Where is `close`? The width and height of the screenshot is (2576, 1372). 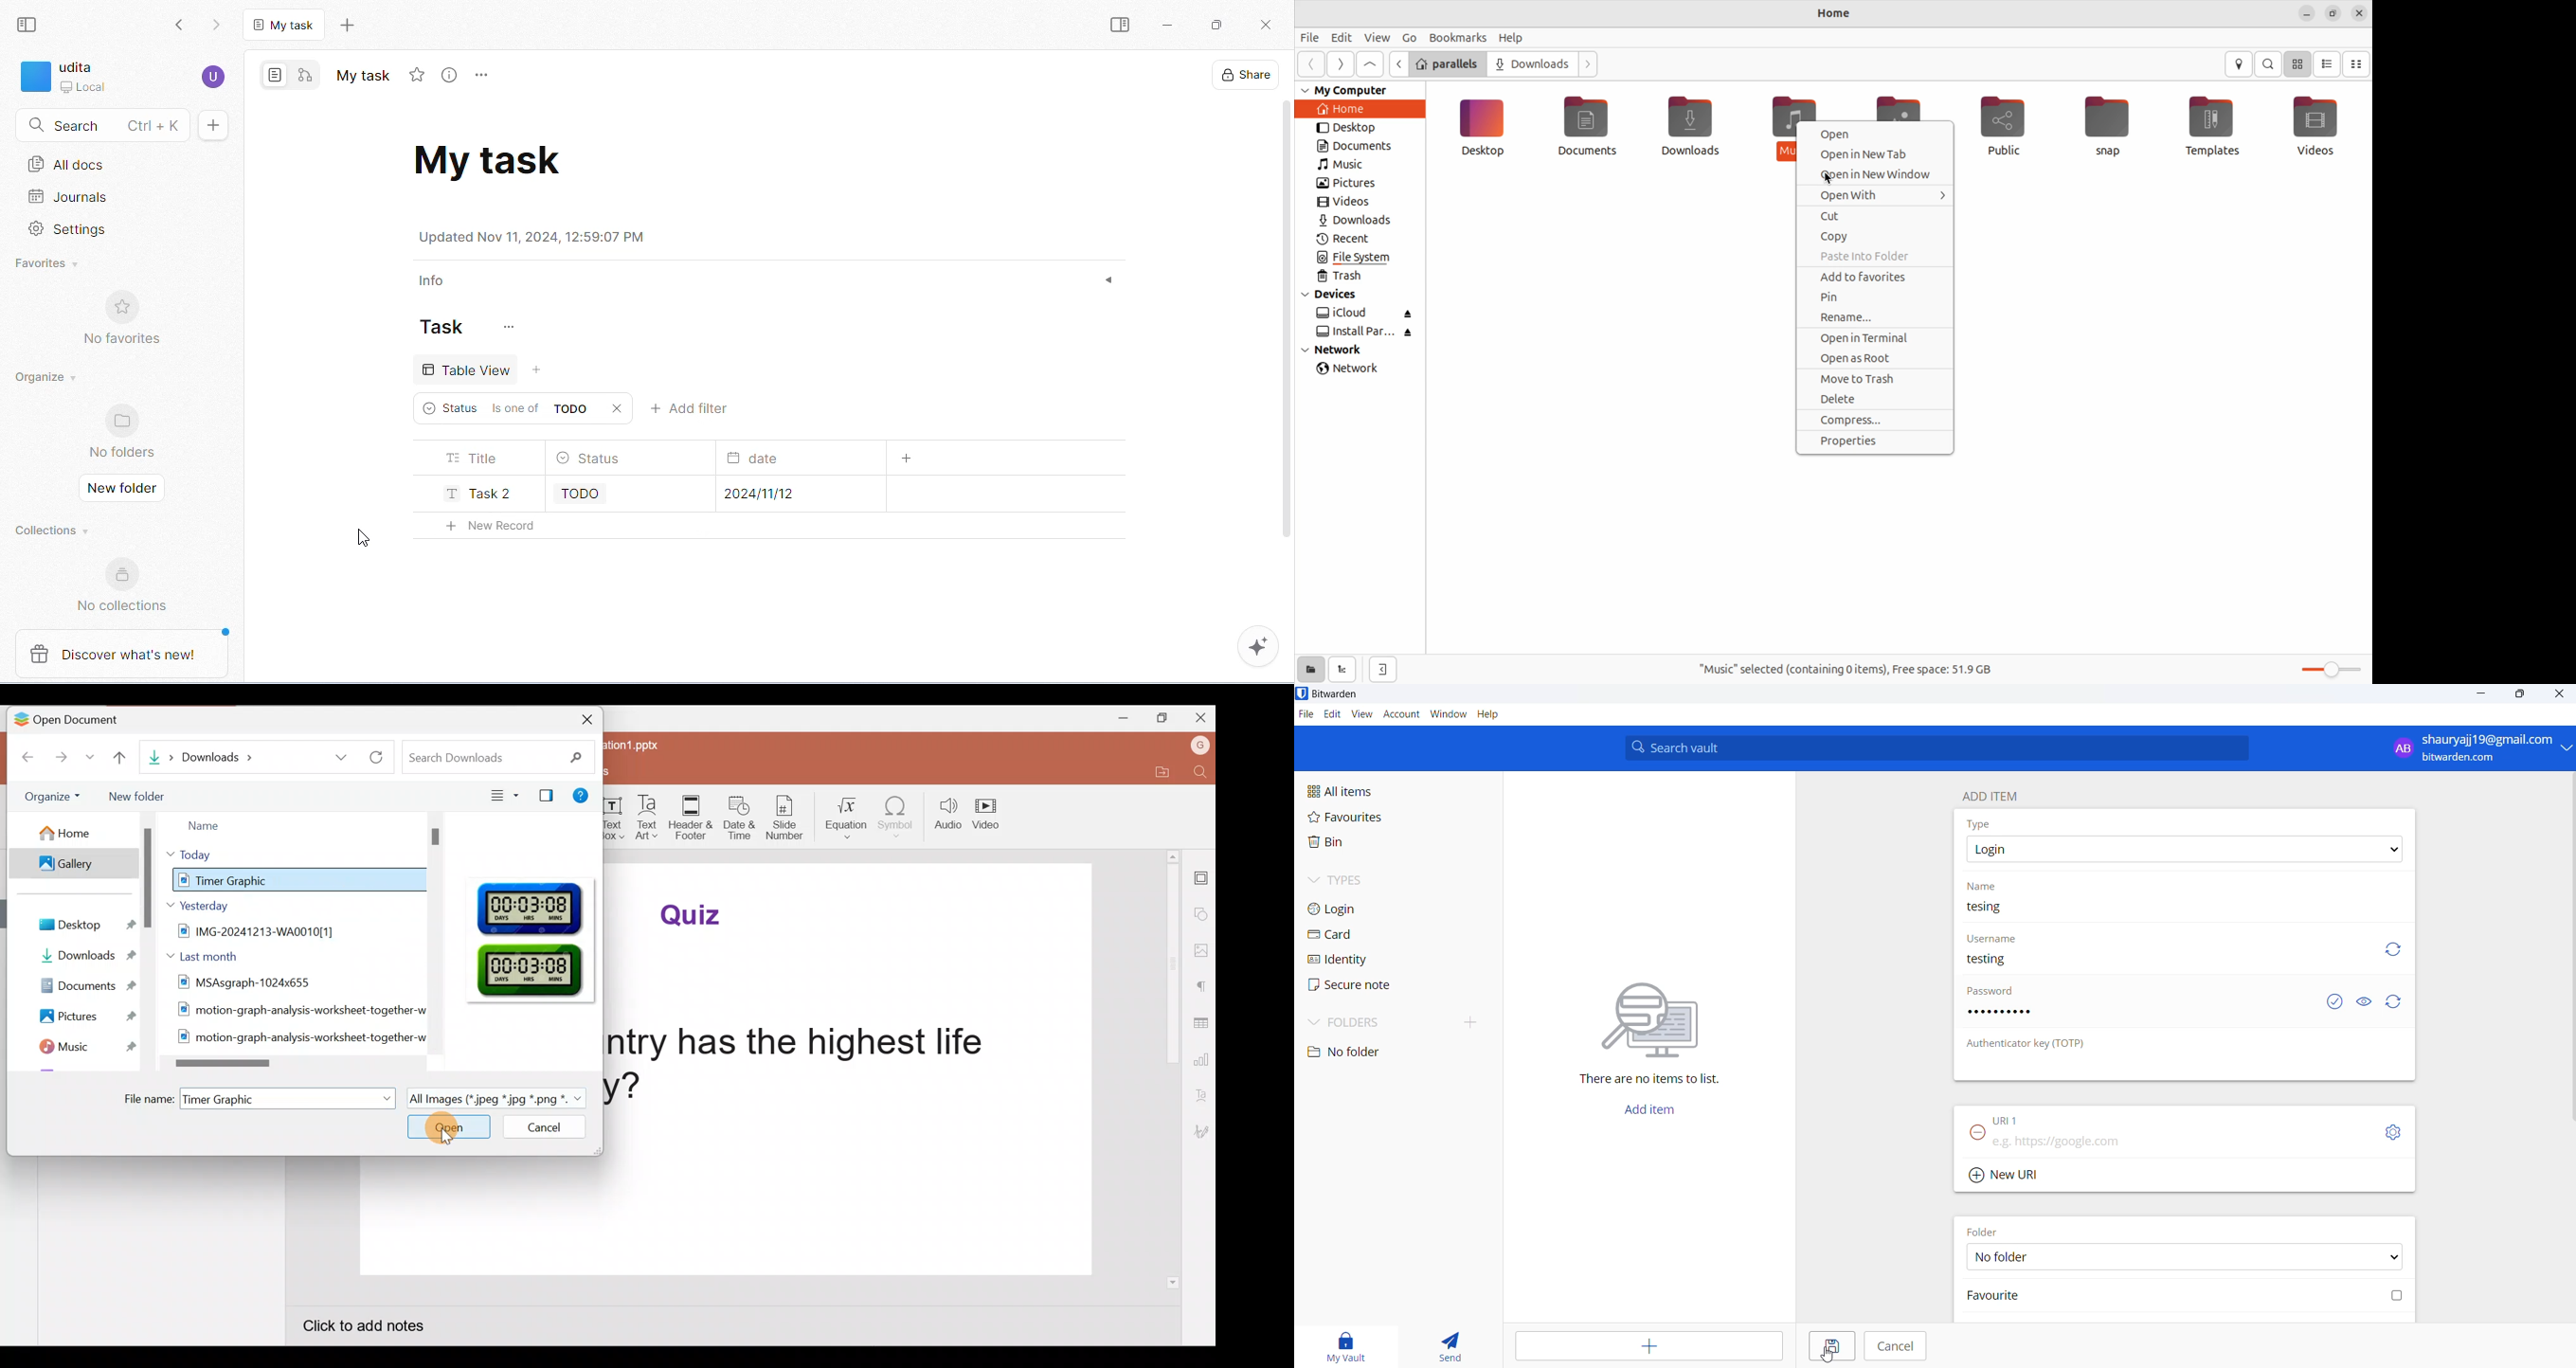
close is located at coordinates (1265, 26).